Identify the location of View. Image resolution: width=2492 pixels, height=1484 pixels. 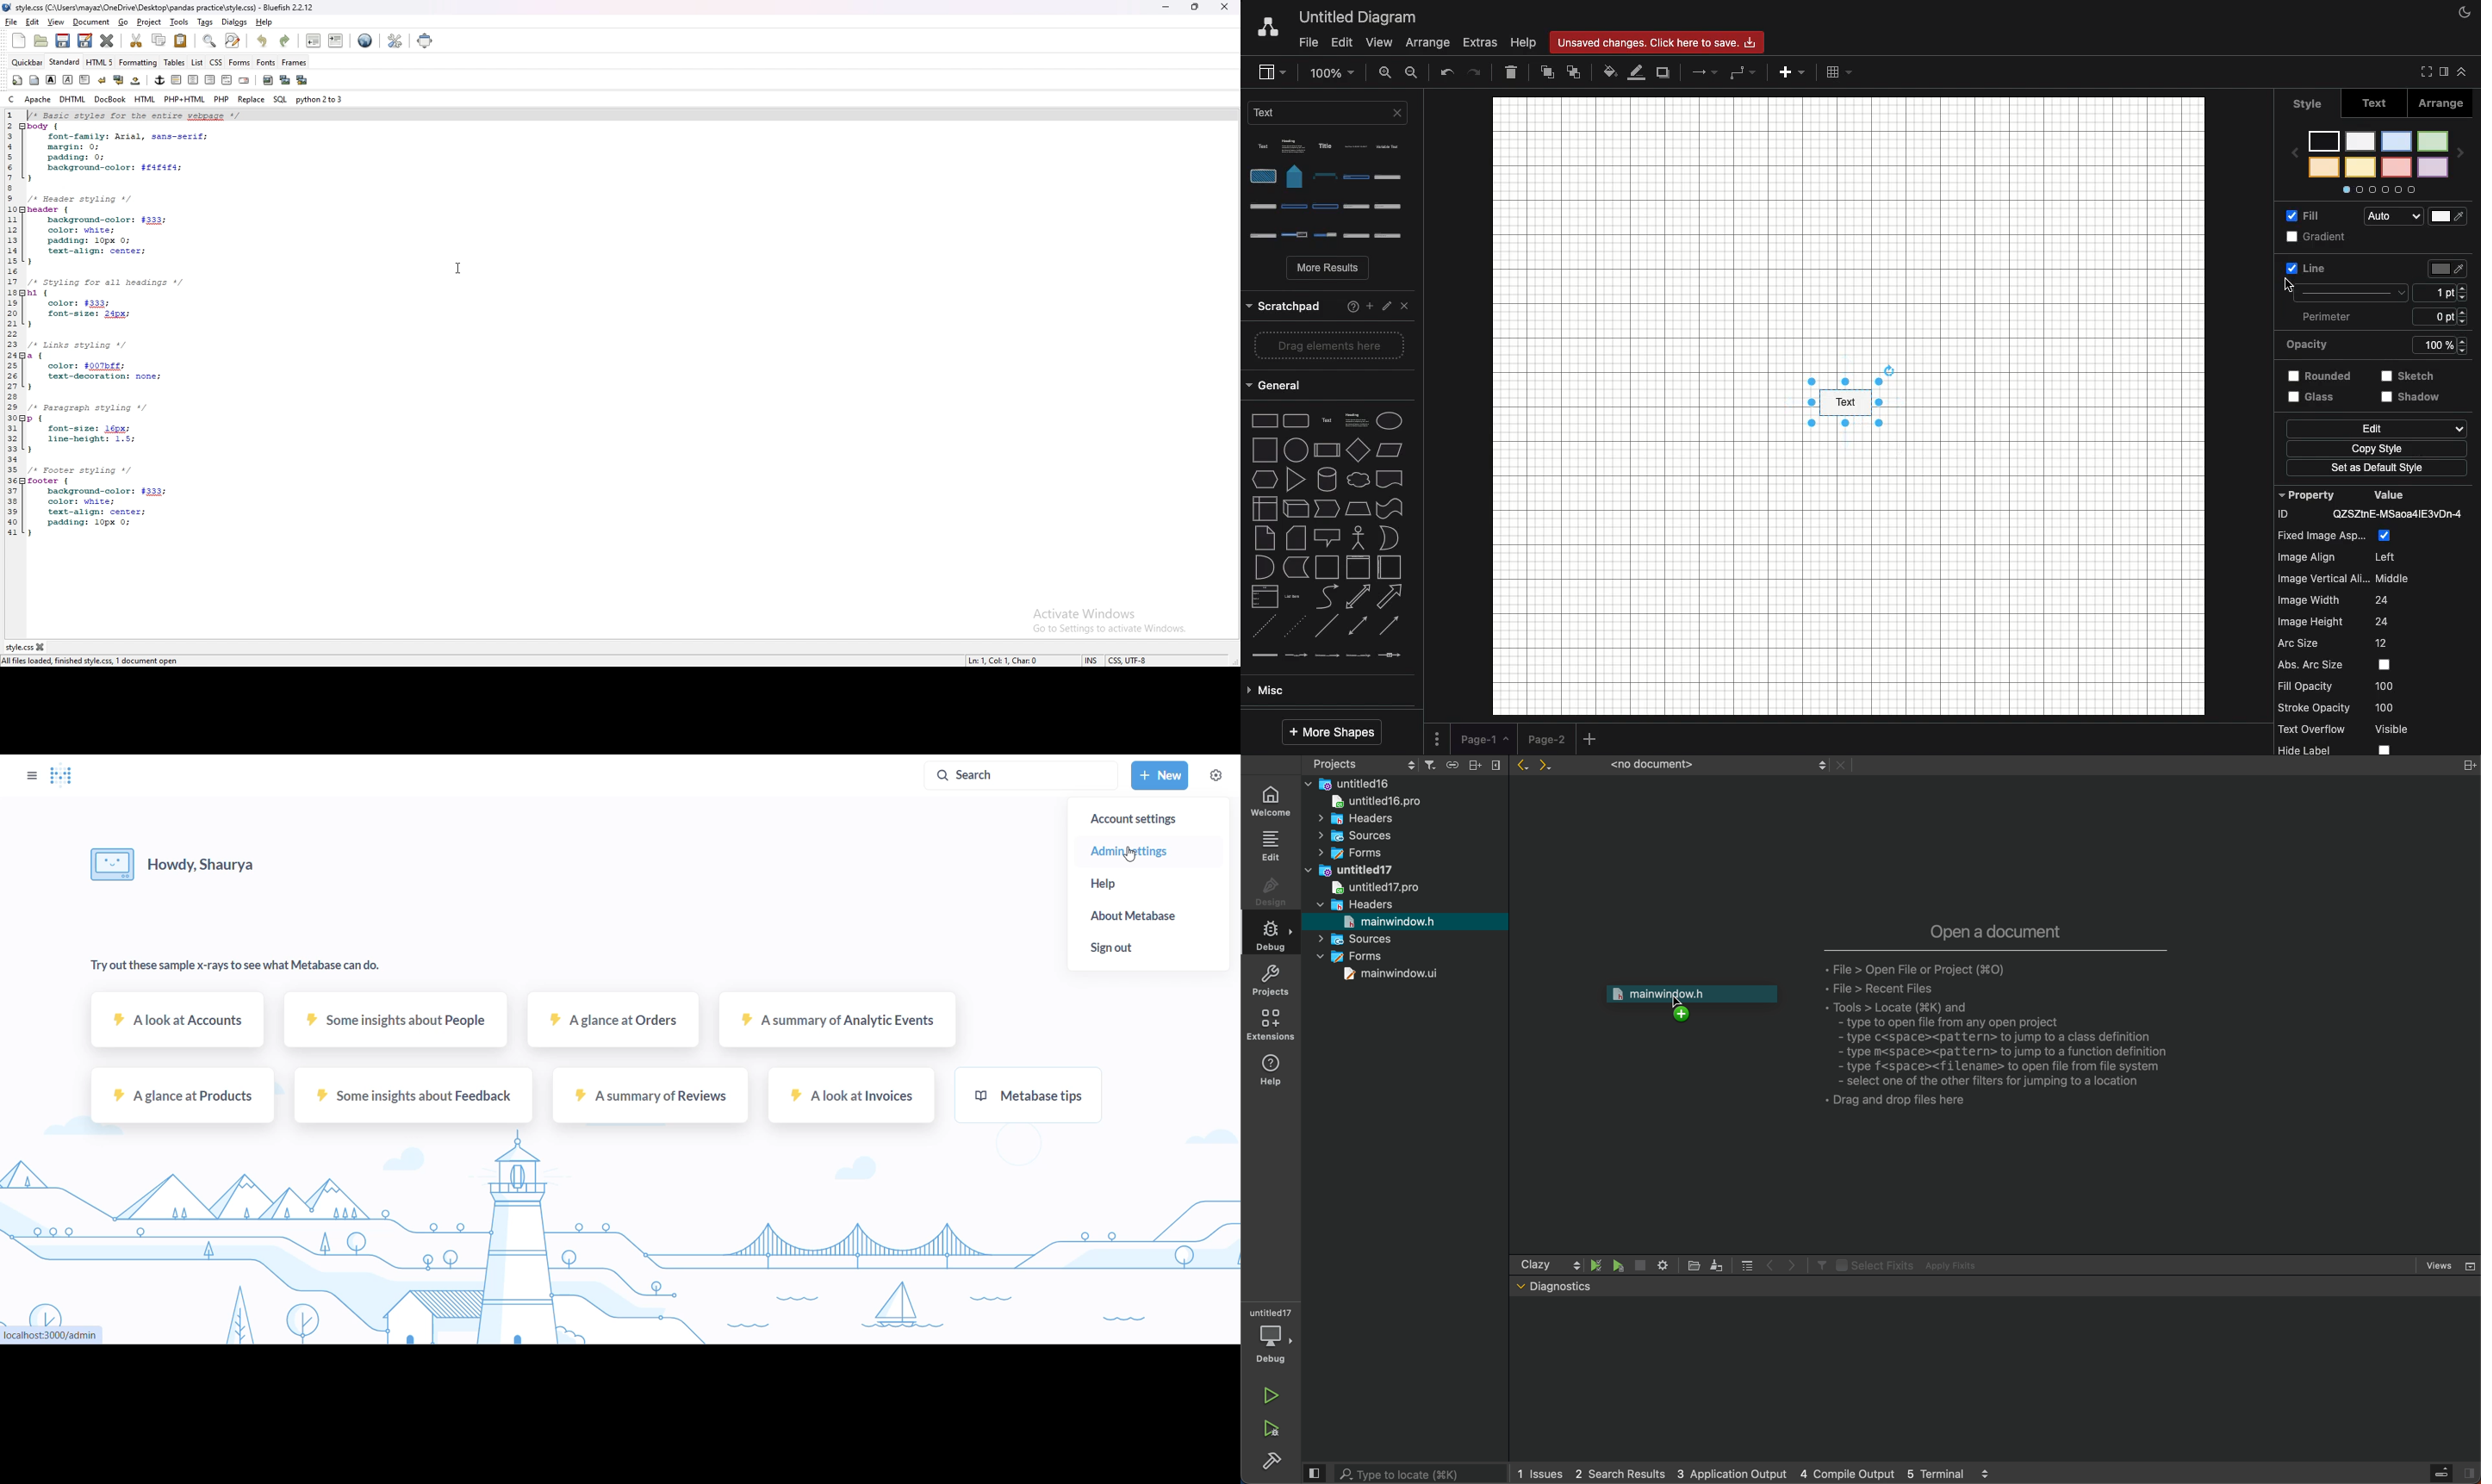
(1380, 44).